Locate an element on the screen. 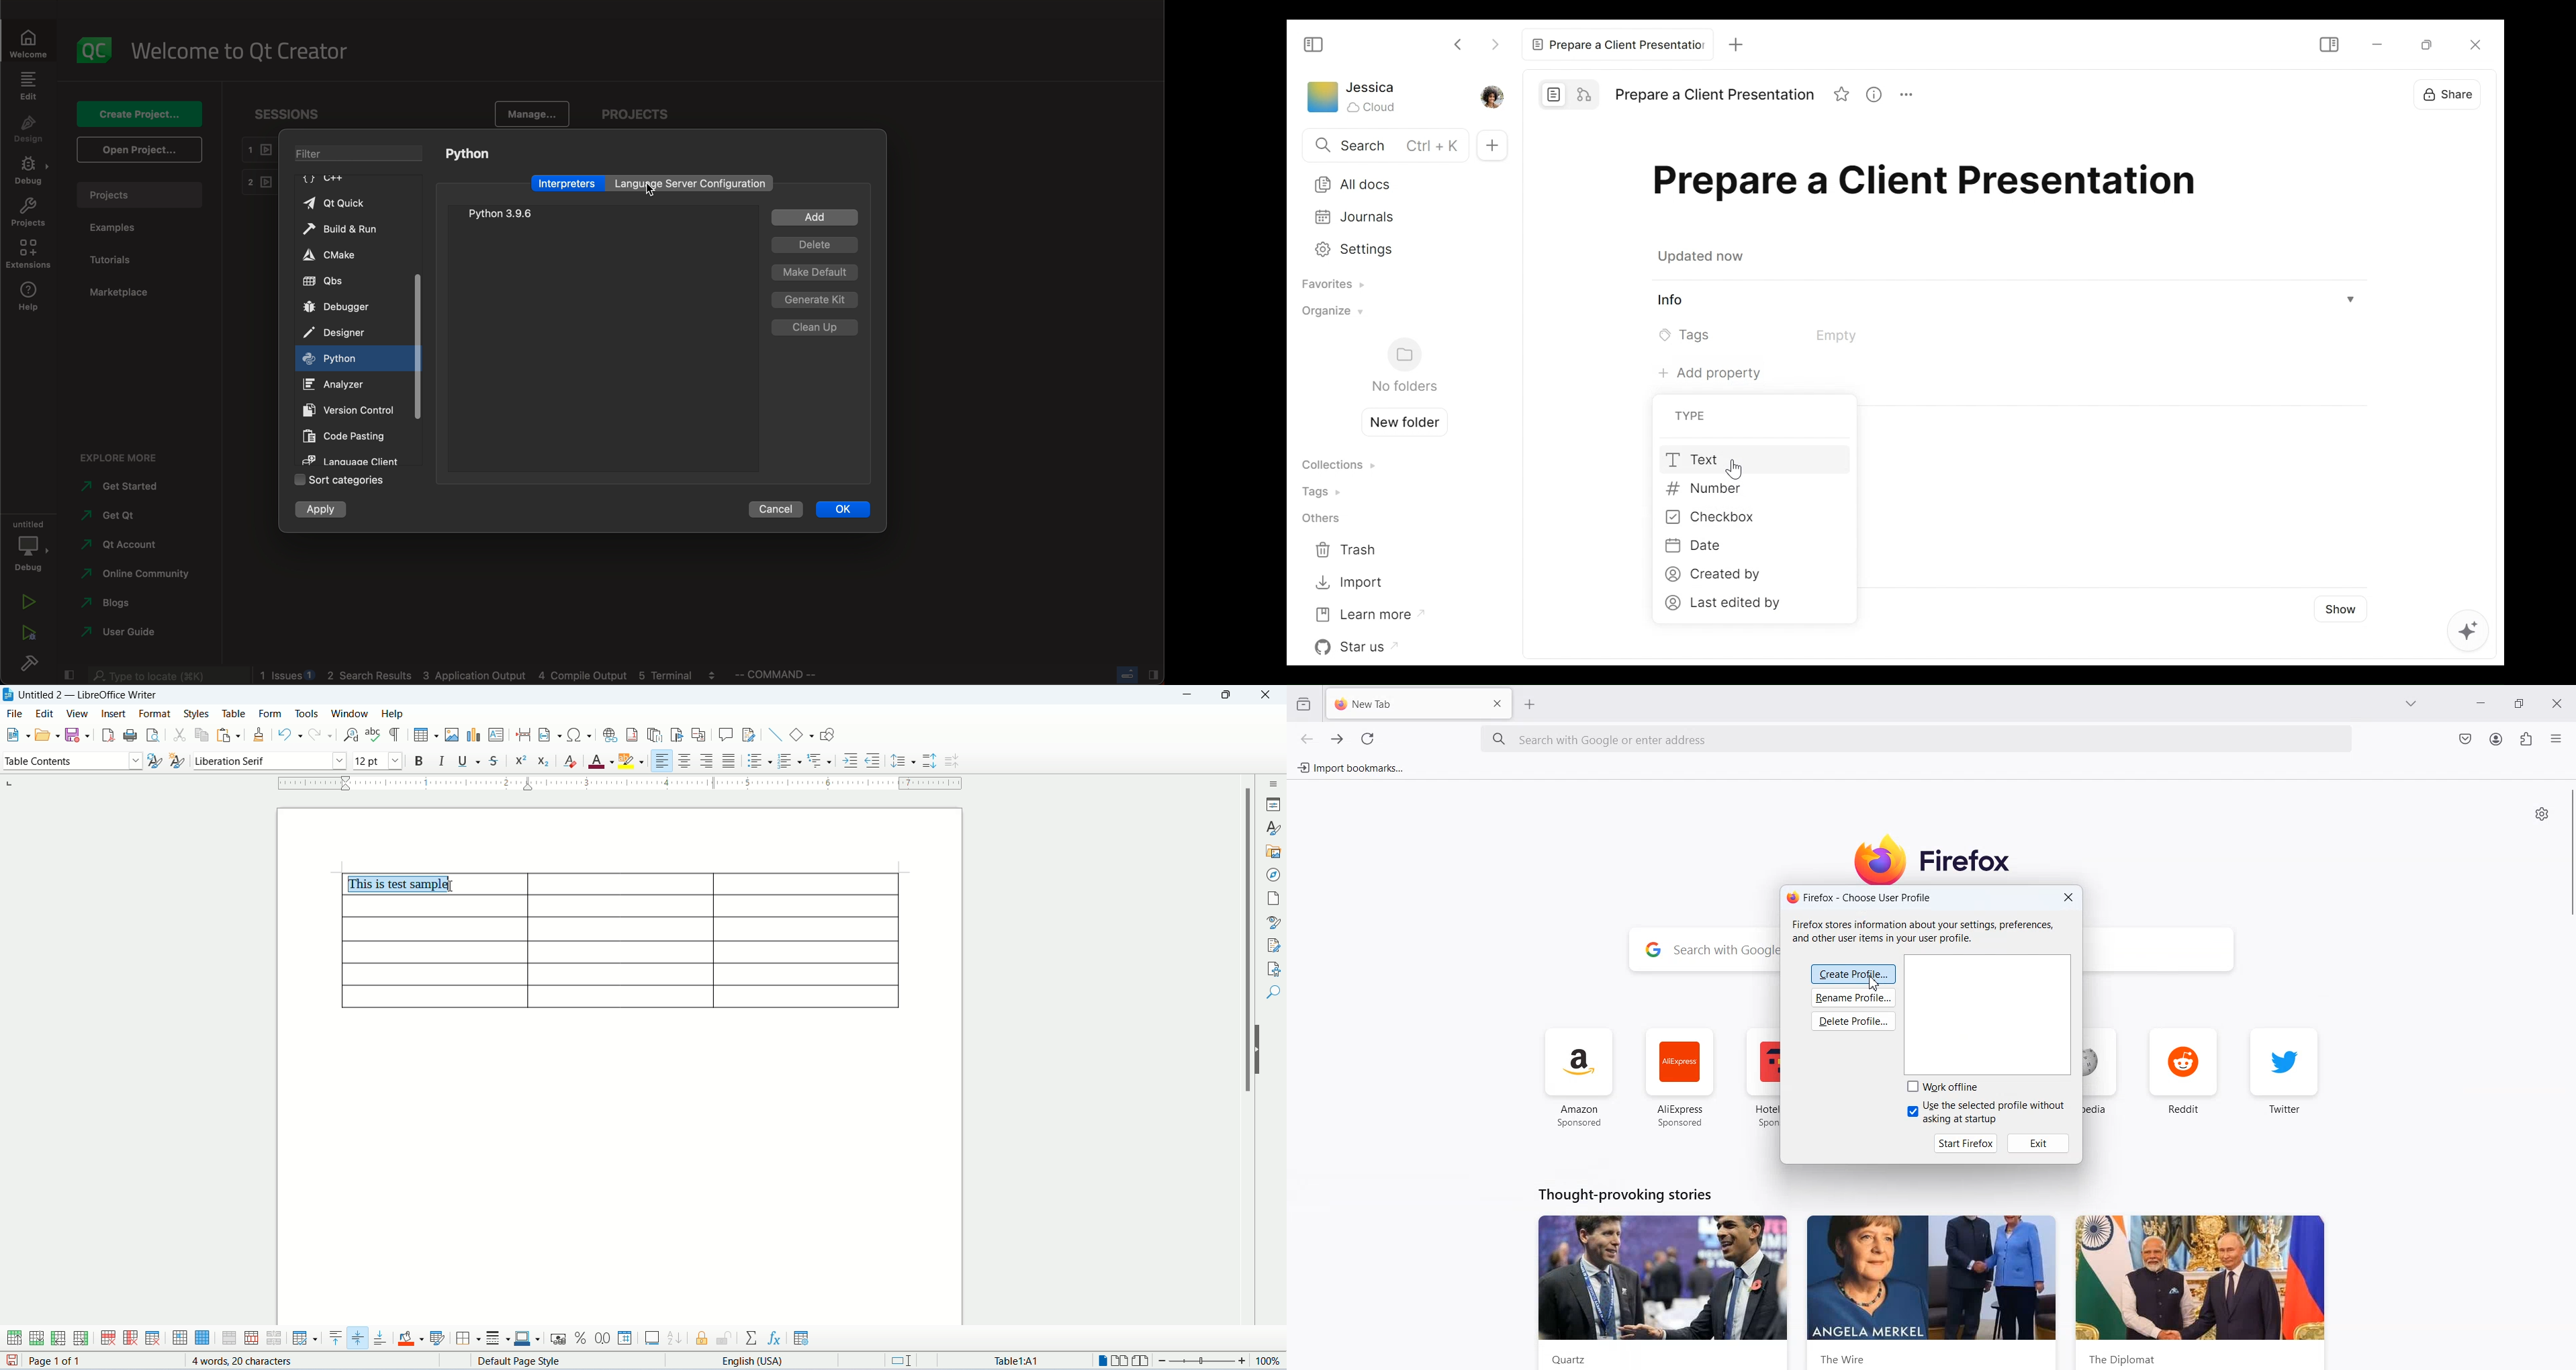 The width and height of the screenshot is (2576, 1372). navigator is located at coordinates (1274, 873).